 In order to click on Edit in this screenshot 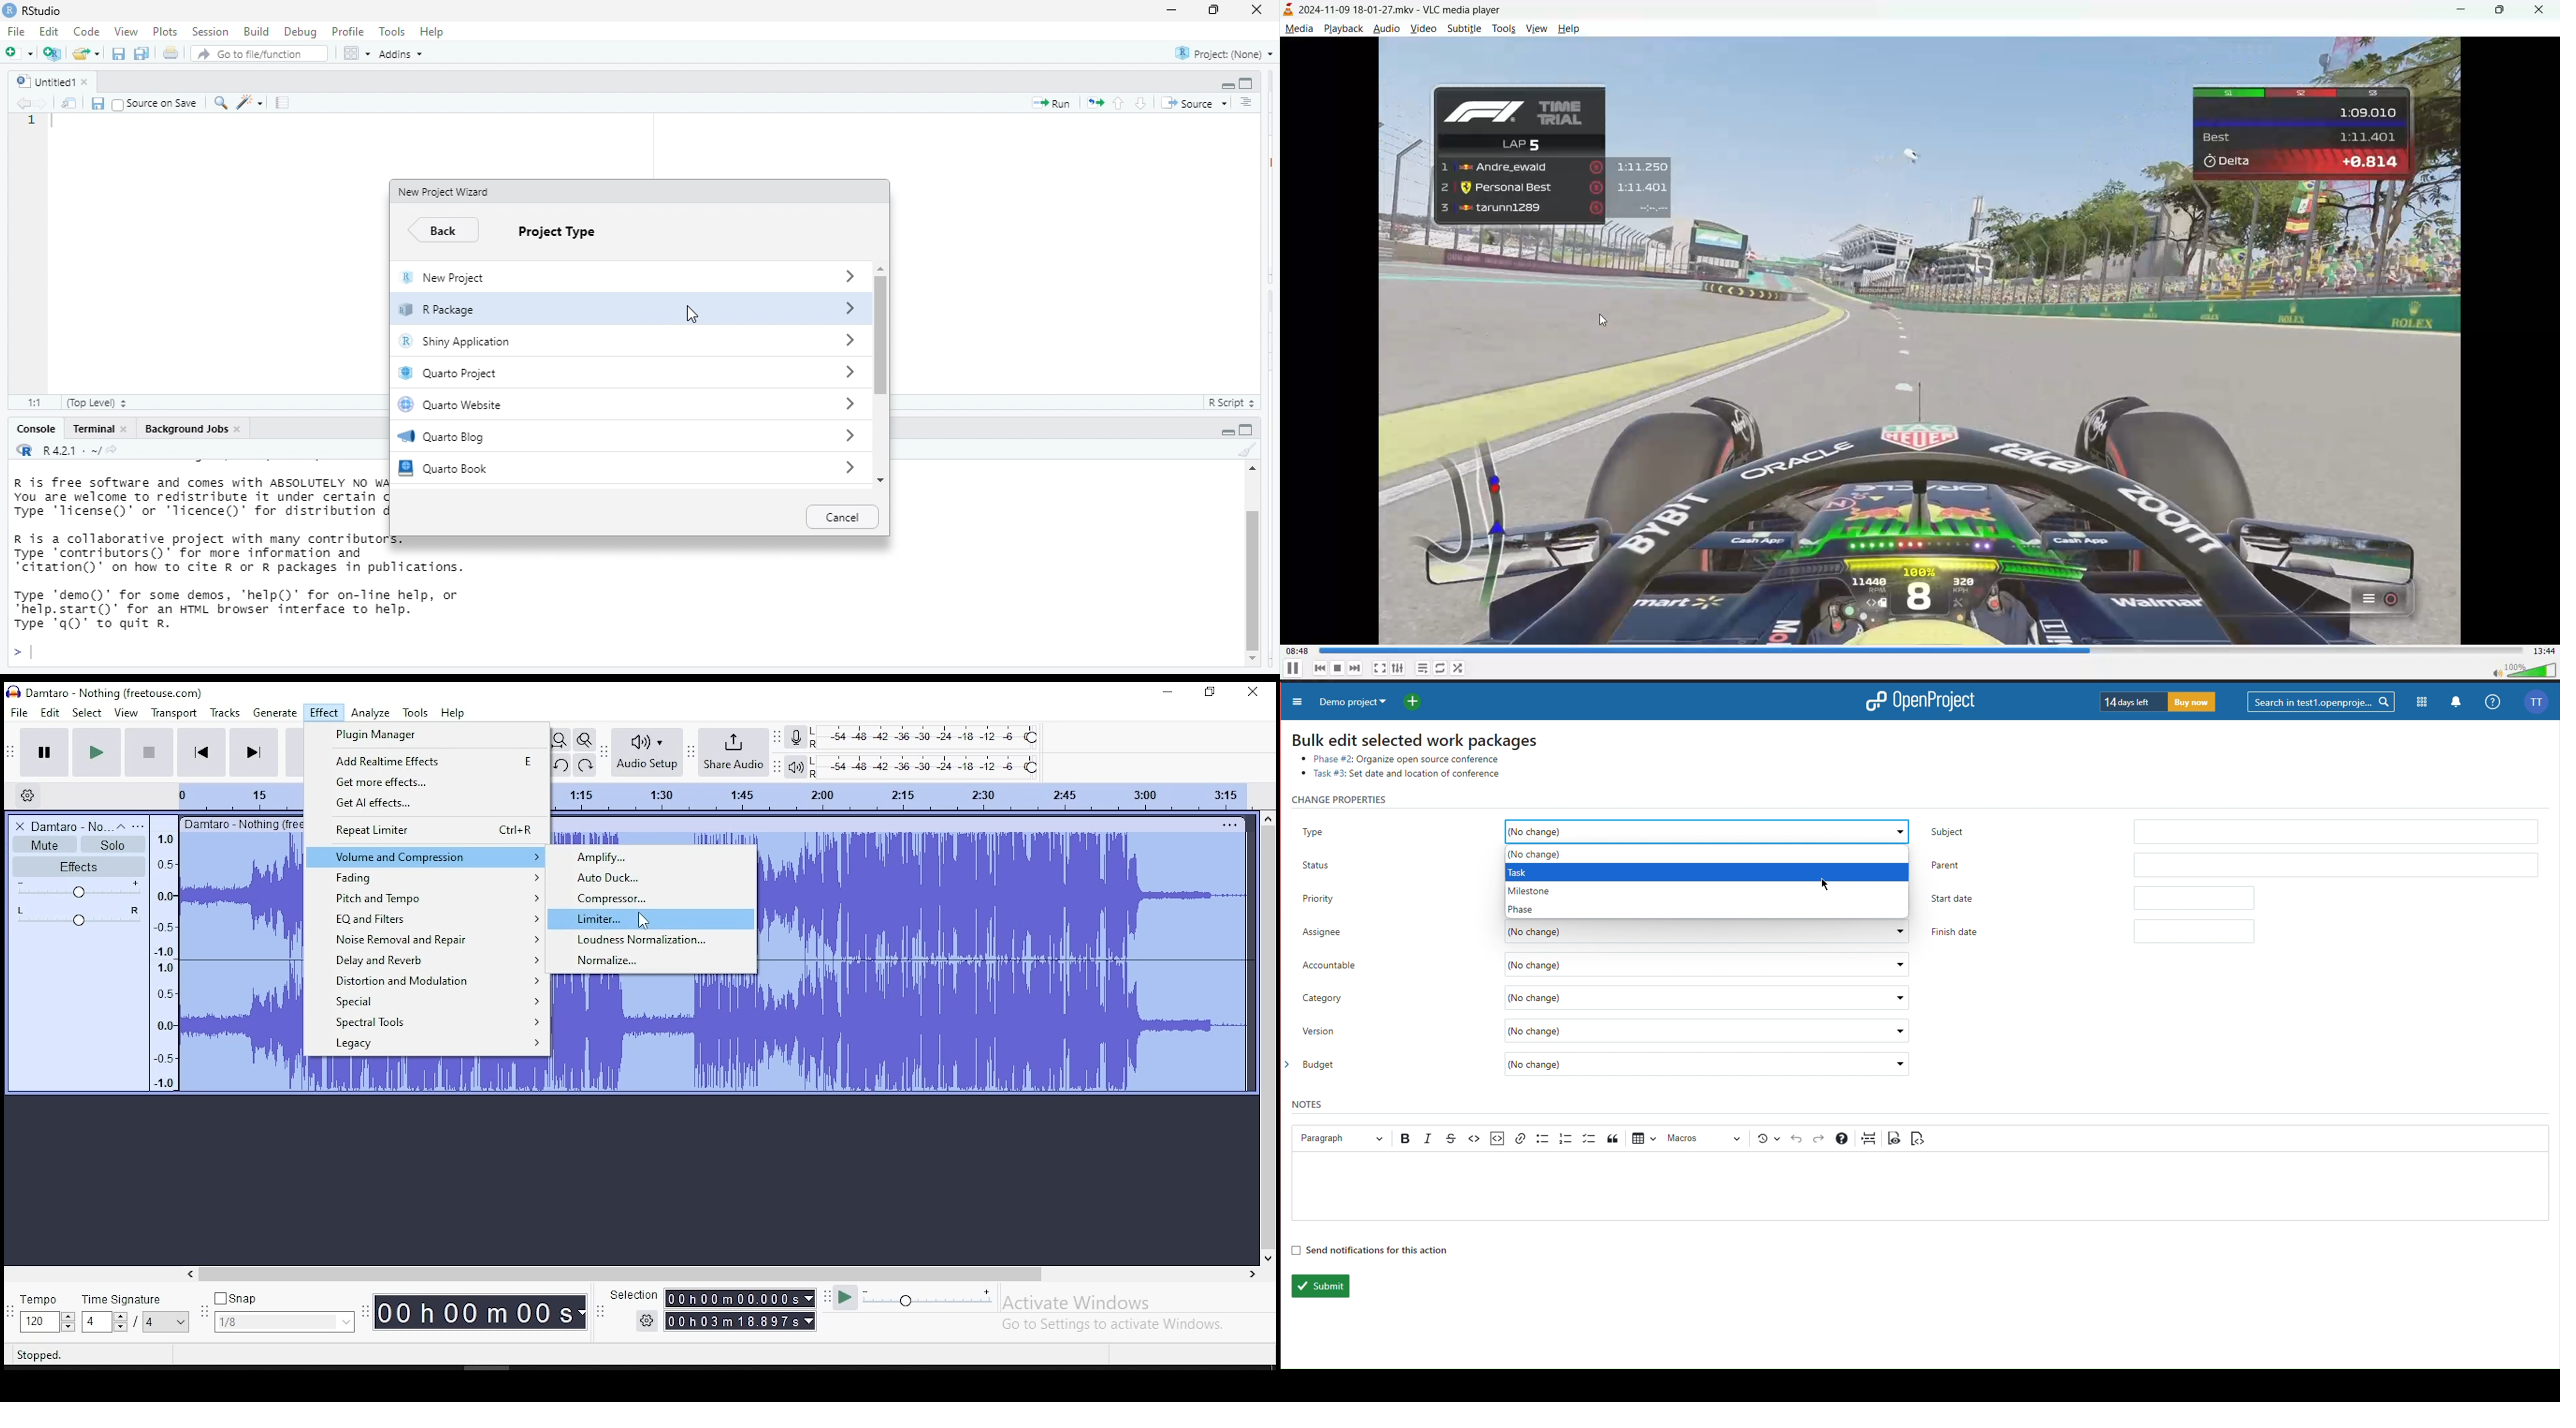, I will do `click(51, 33)`.